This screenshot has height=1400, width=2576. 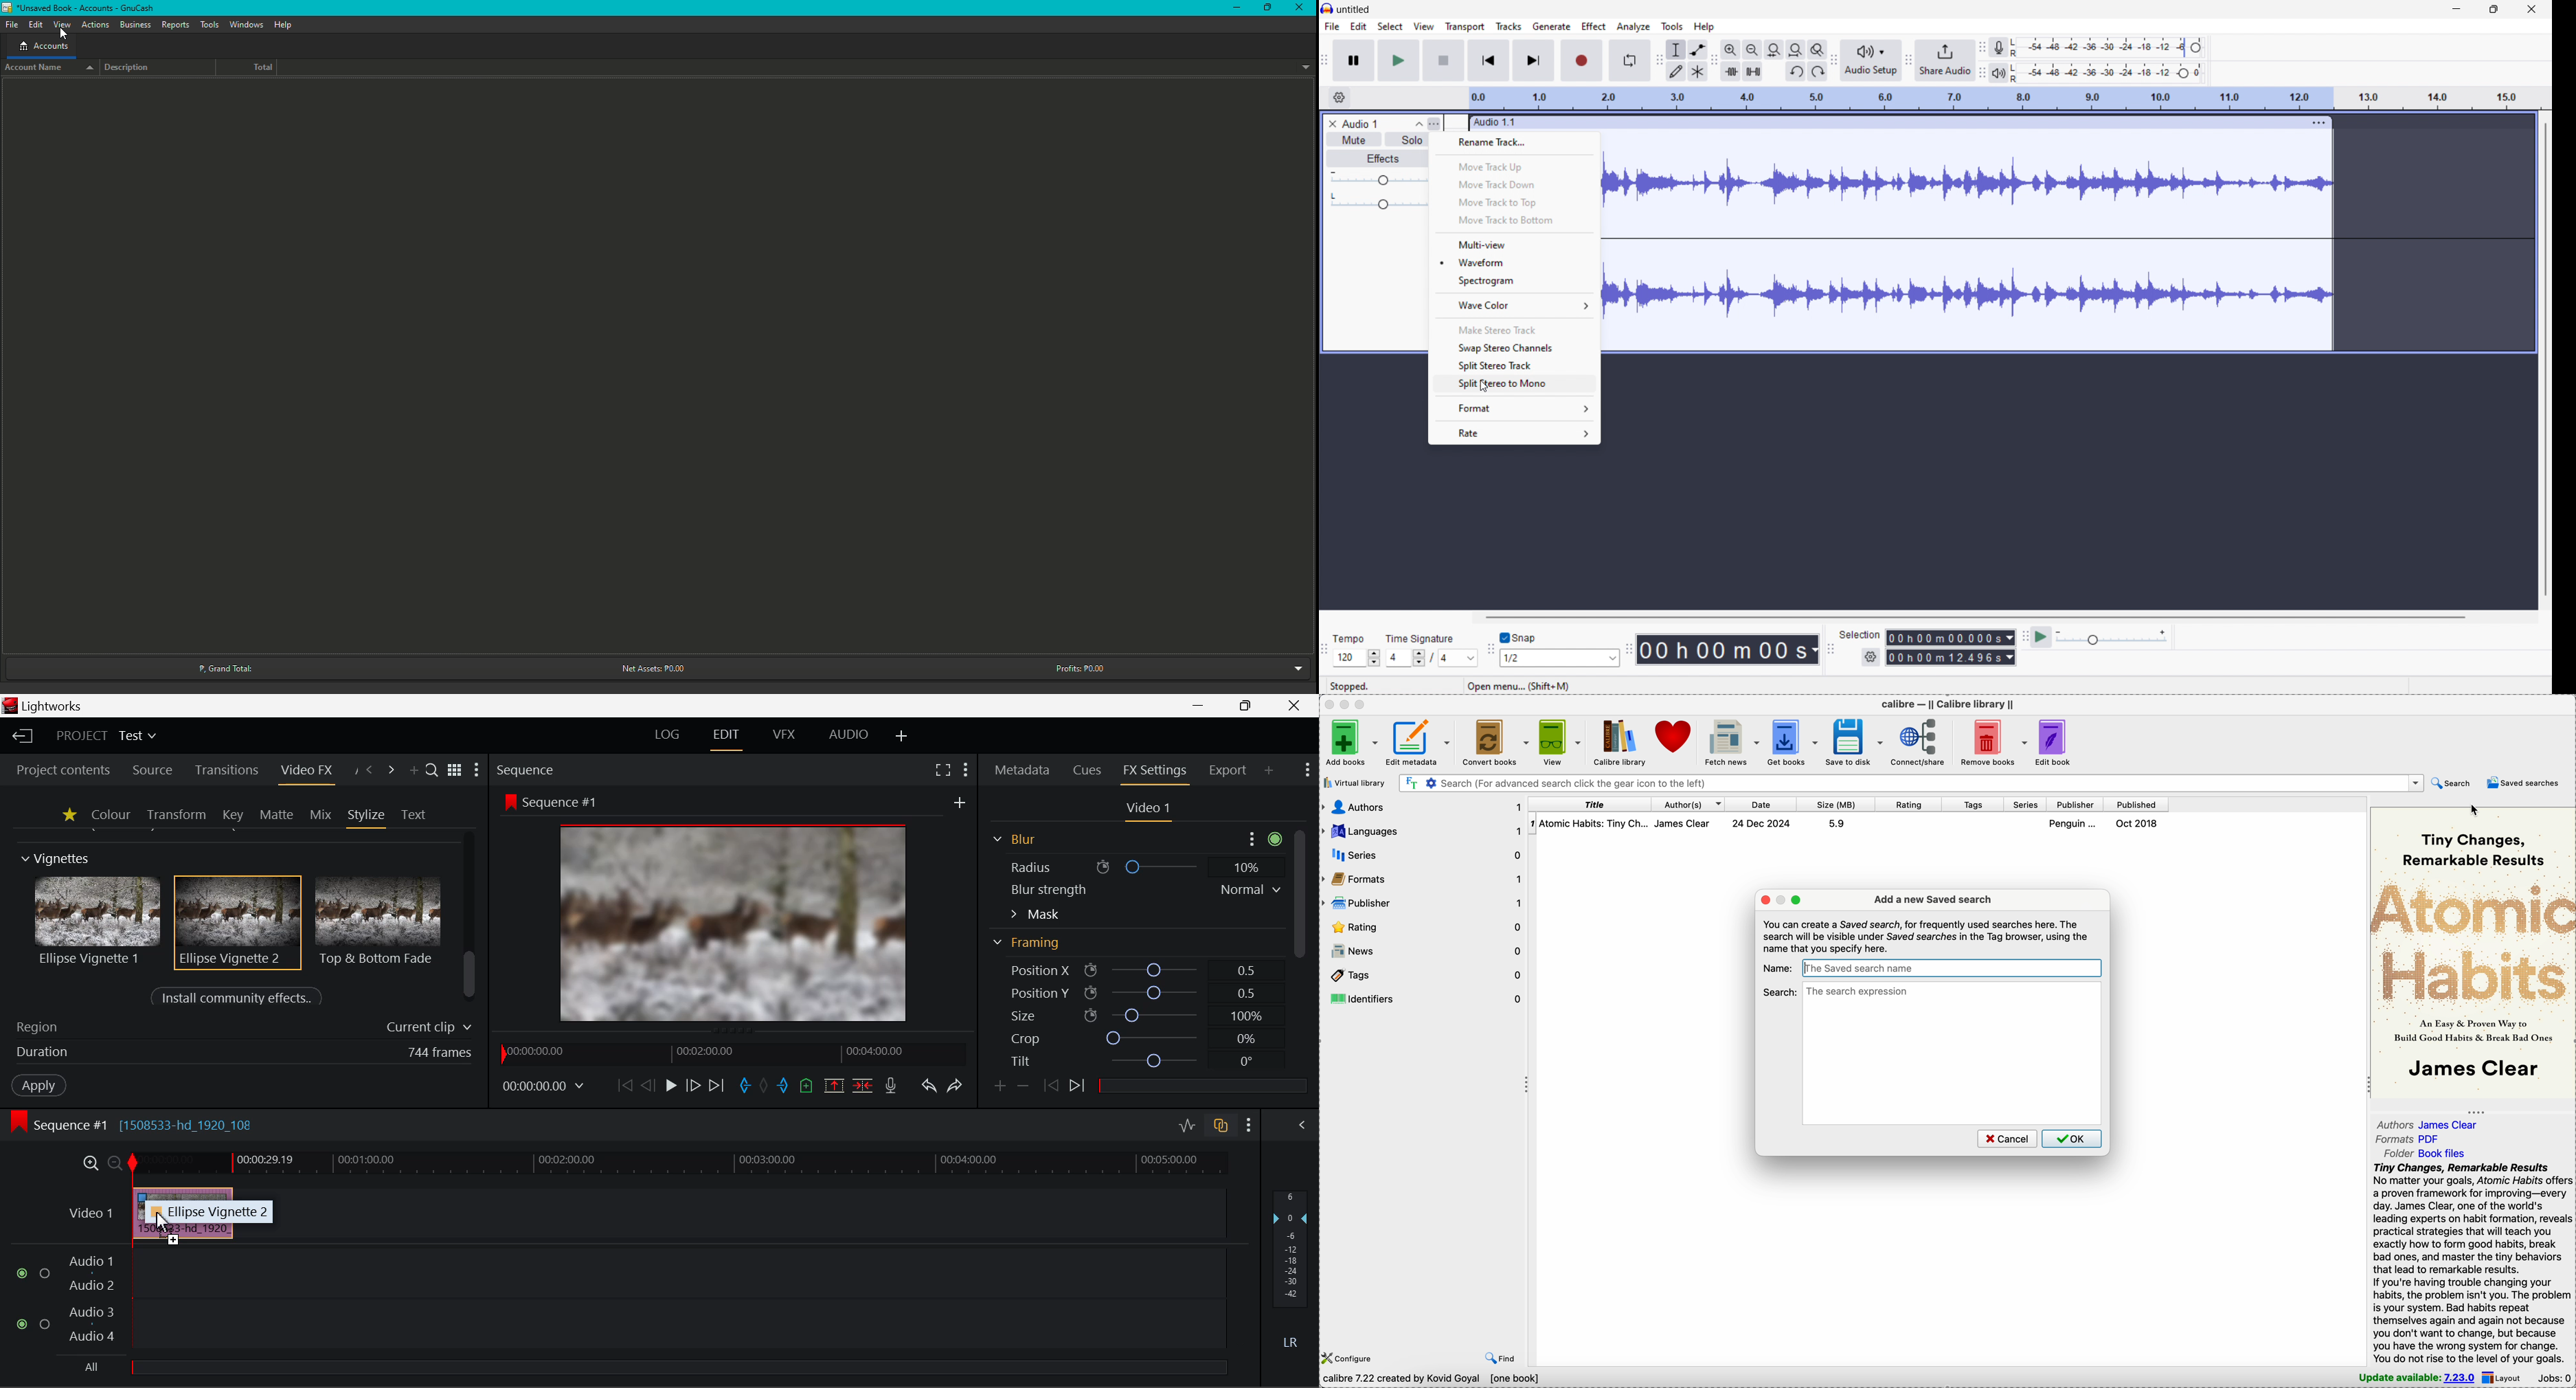 I want to click on the search expression, so click(x=1952, y=1053).